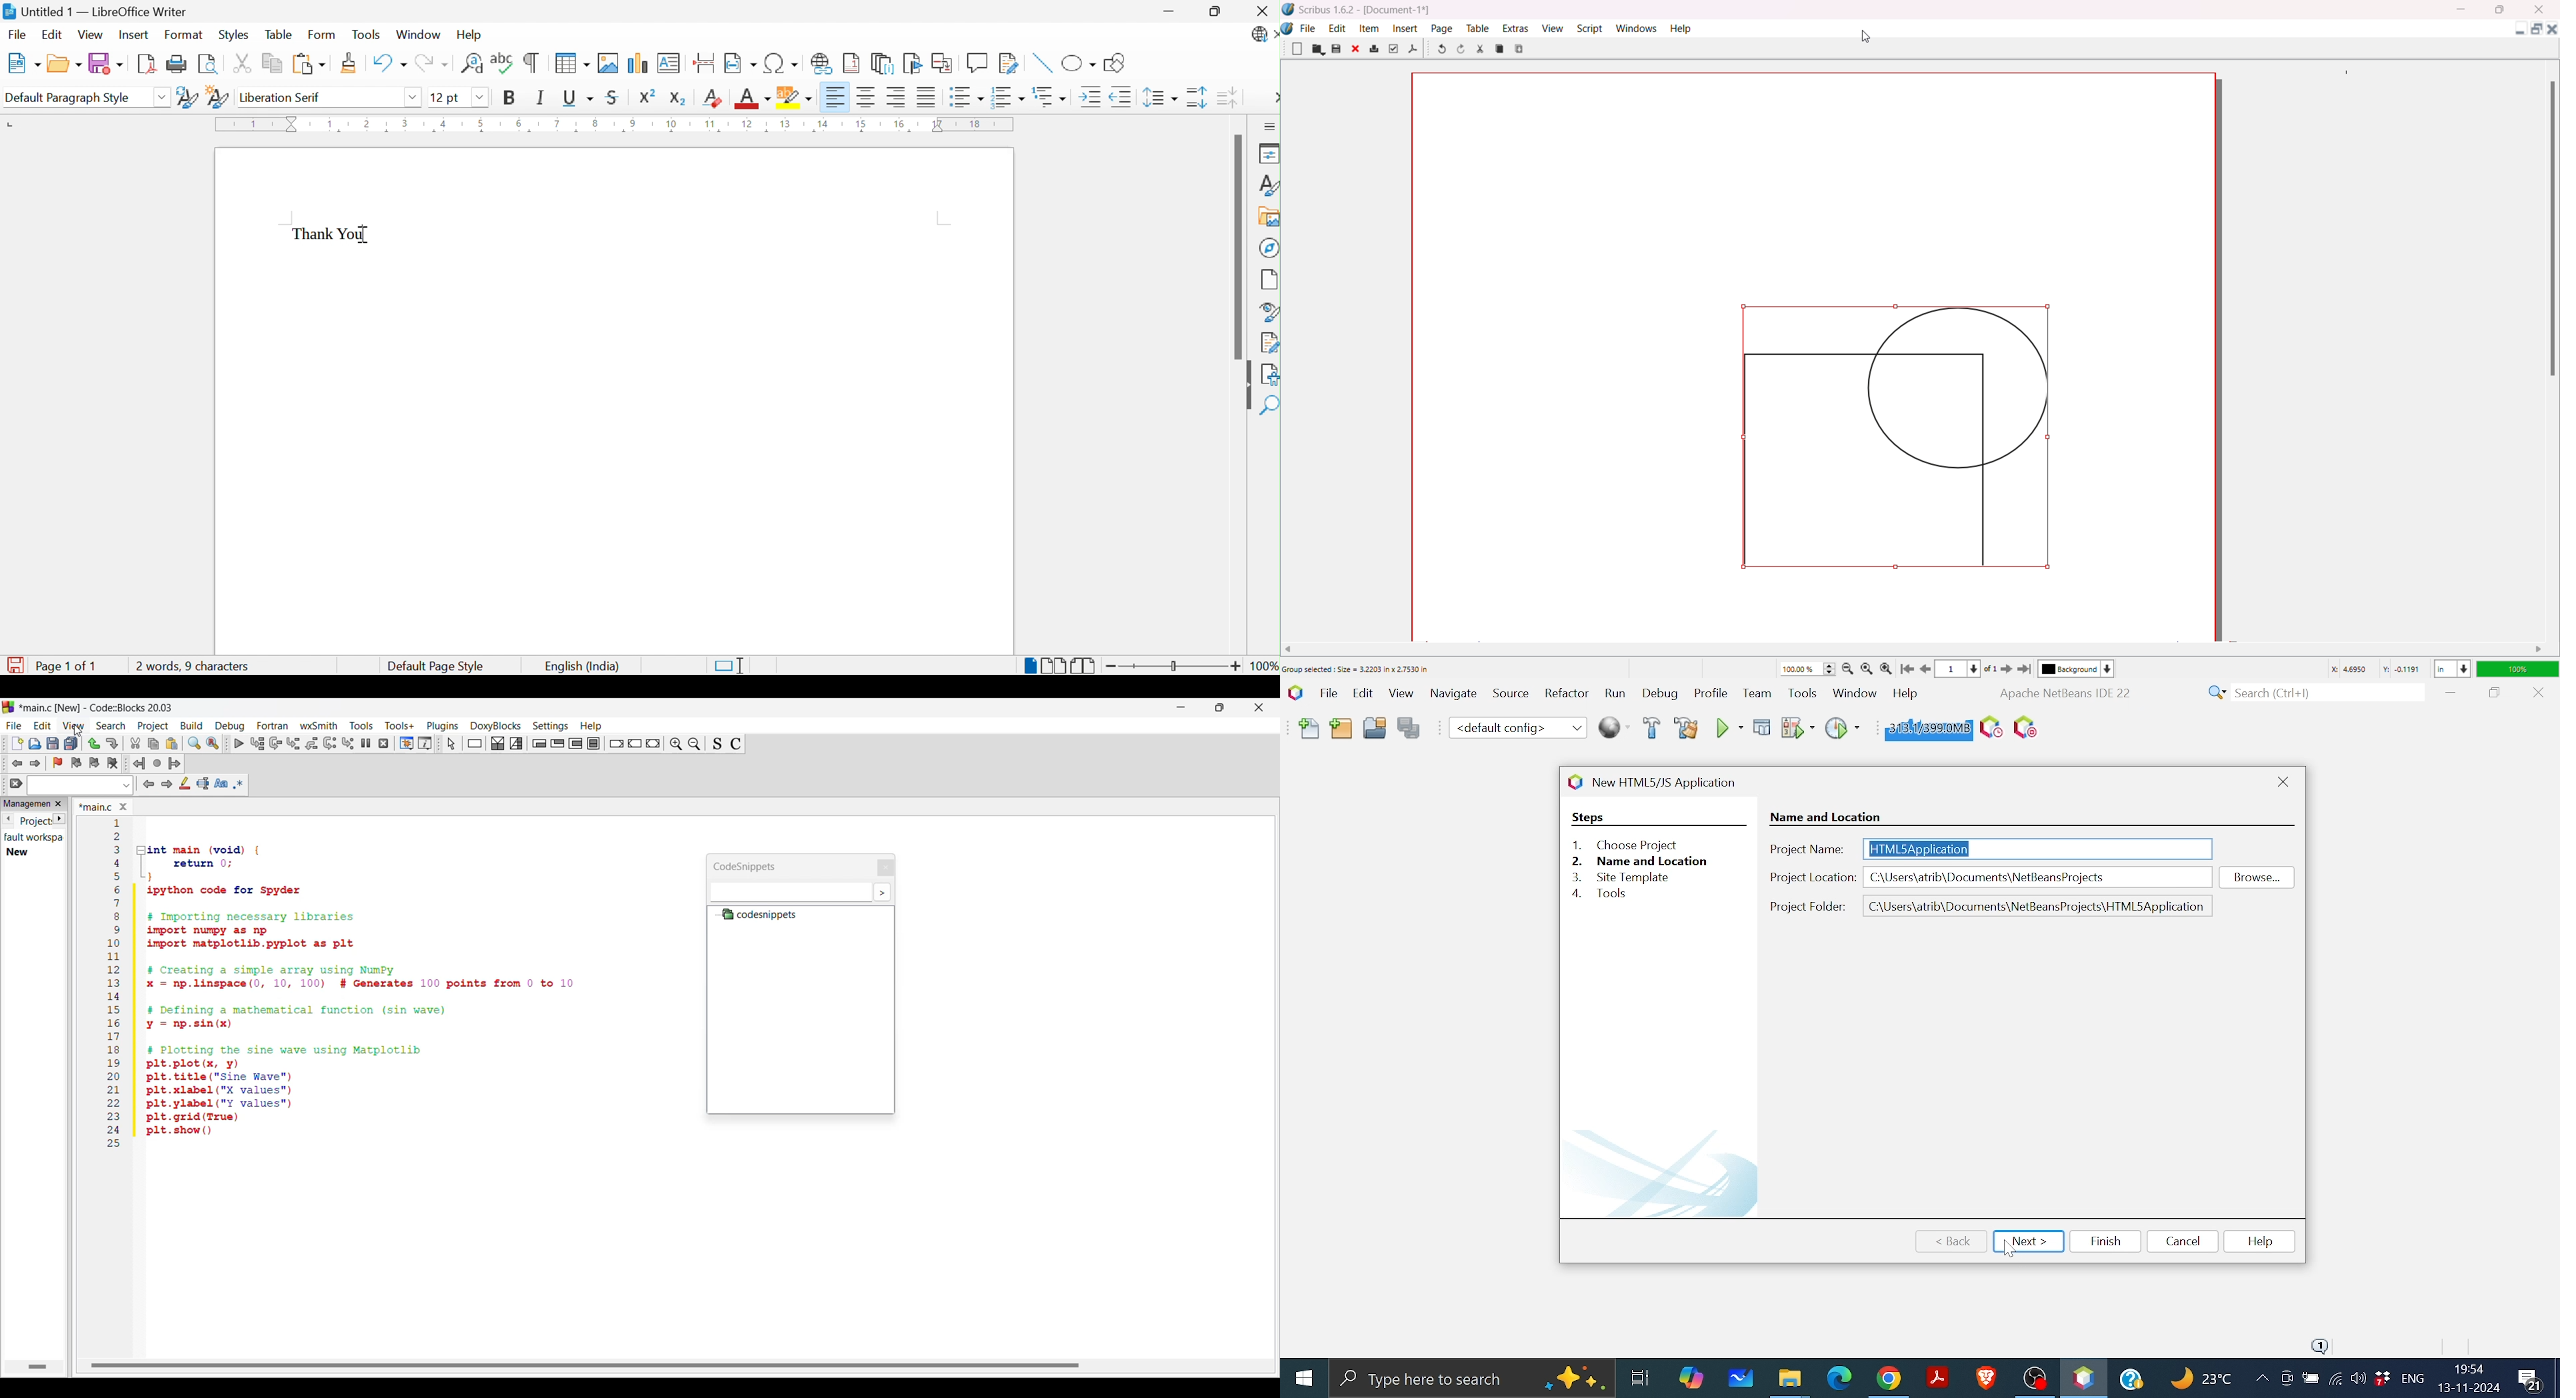 The width and height of the screenshot is (2576, 1400). I want to click on Google chrome, so click(1891, 1378).